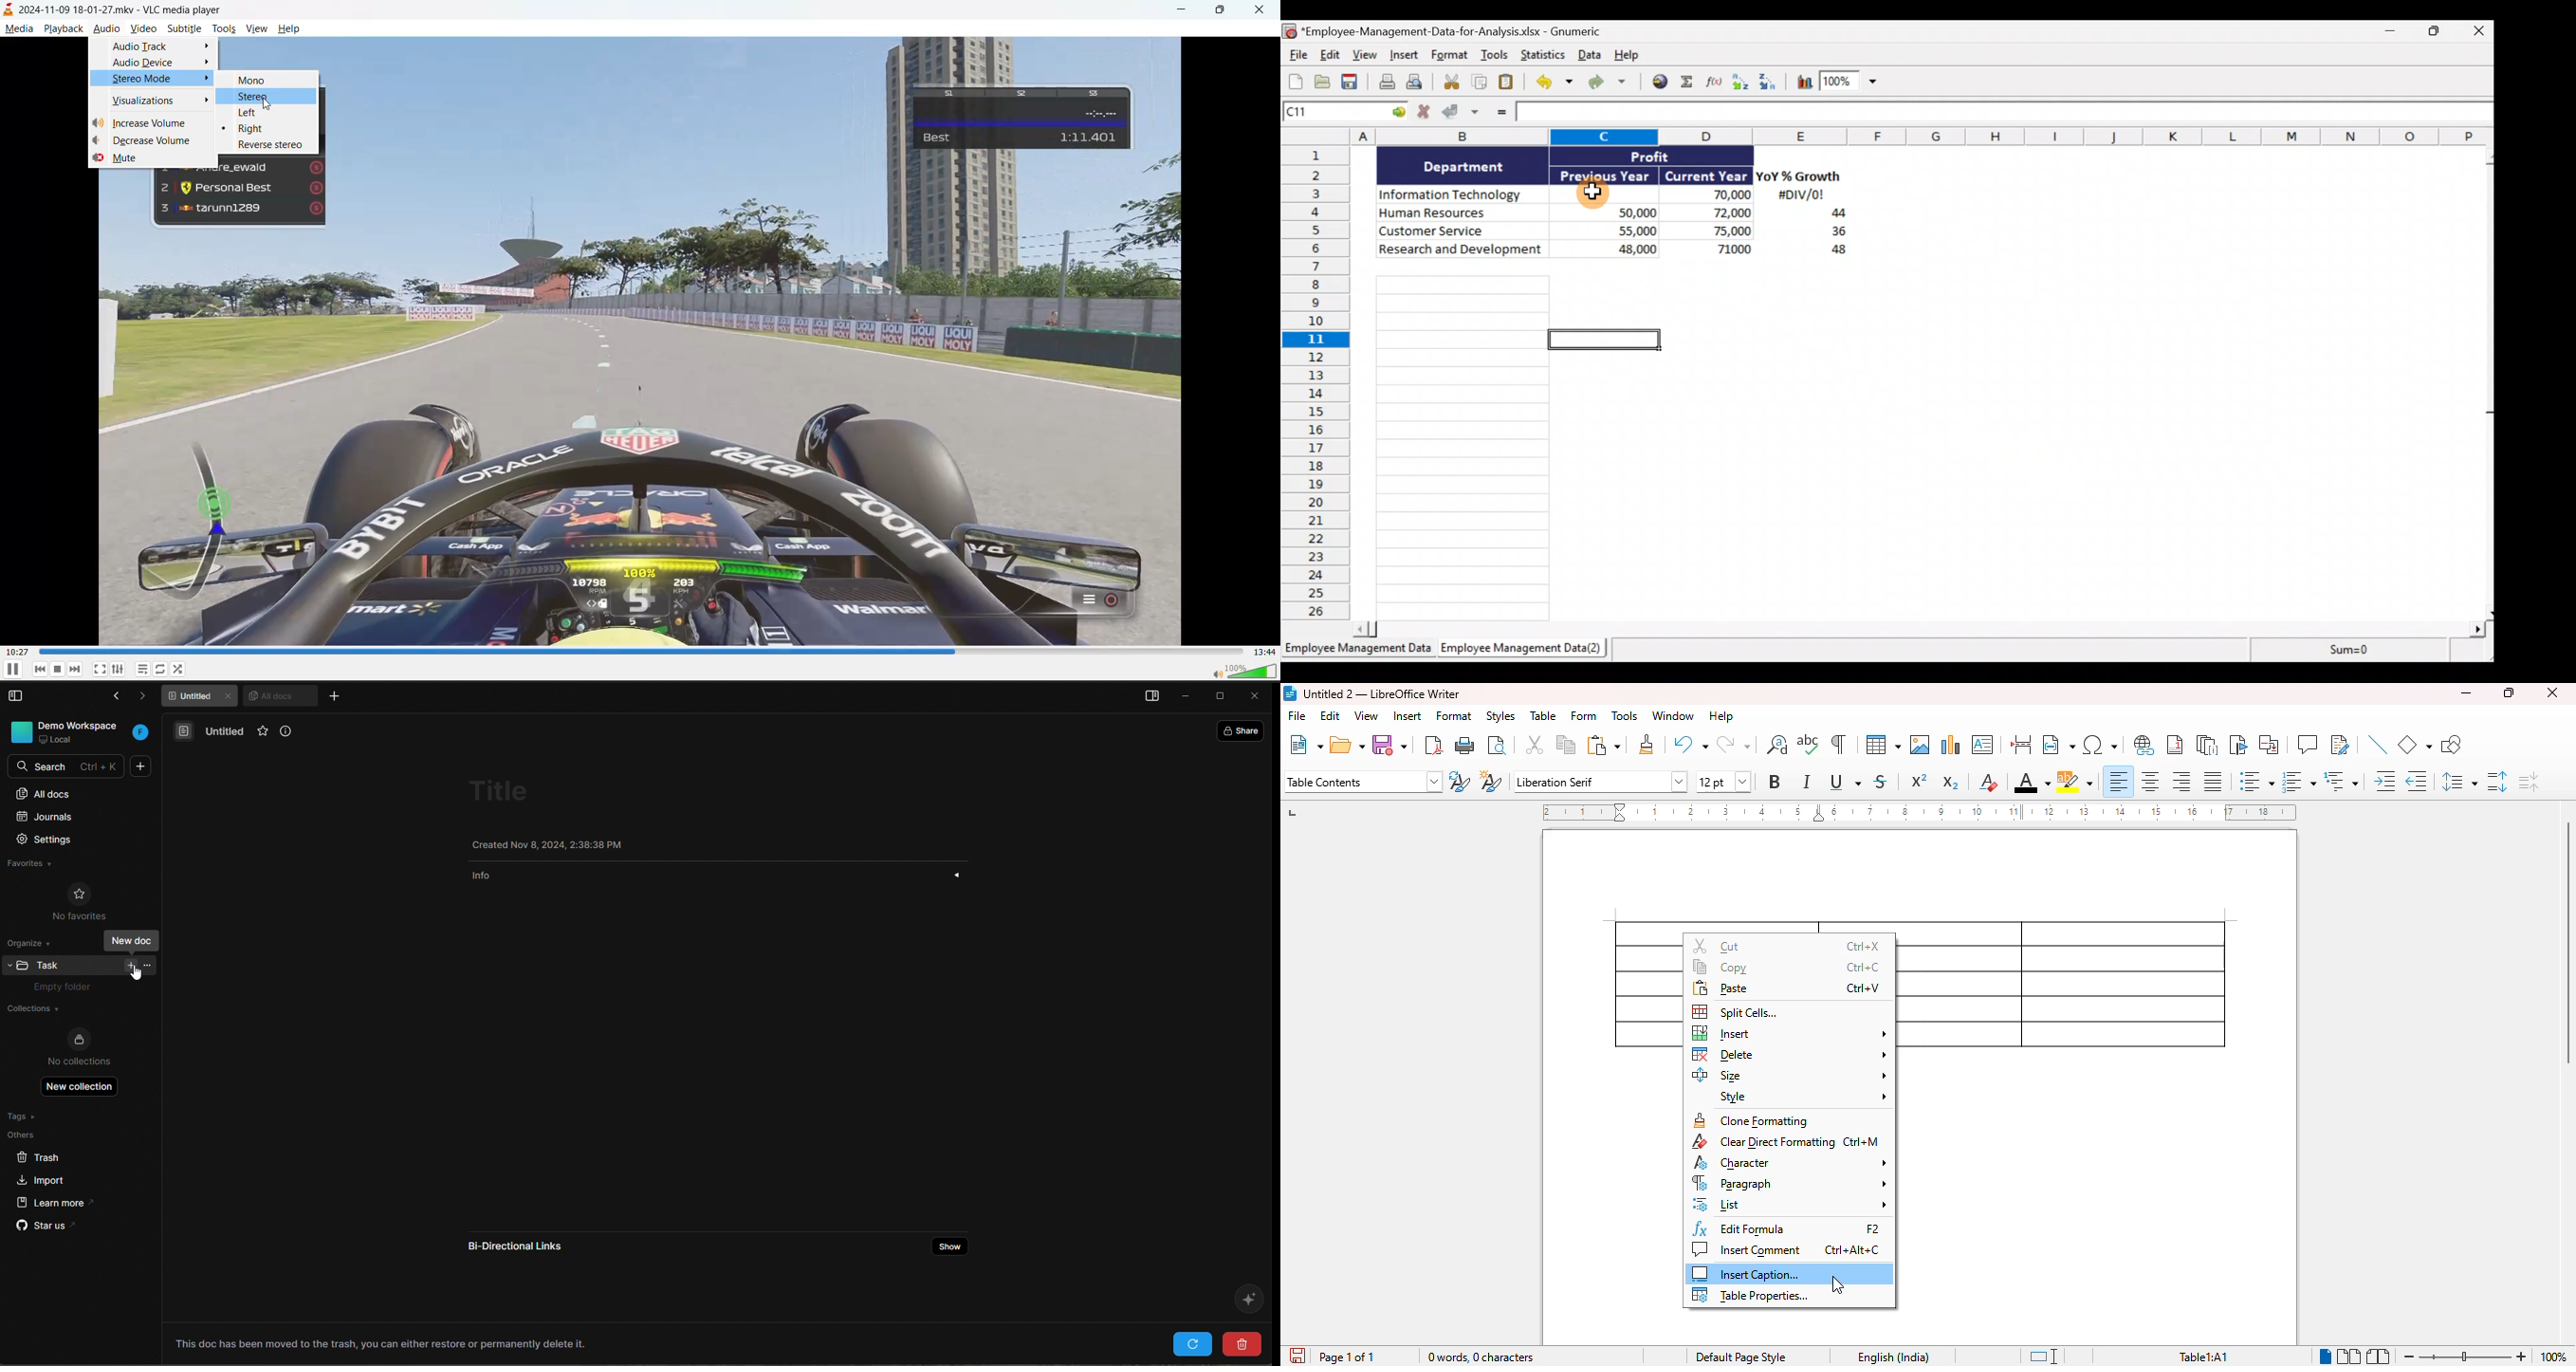 The height and width of the screenshot is (1372, 2576). What do you see at coordinates (1542, 54) in the screenshot?
I see `Statistics` at bounding box center [1542, 54].